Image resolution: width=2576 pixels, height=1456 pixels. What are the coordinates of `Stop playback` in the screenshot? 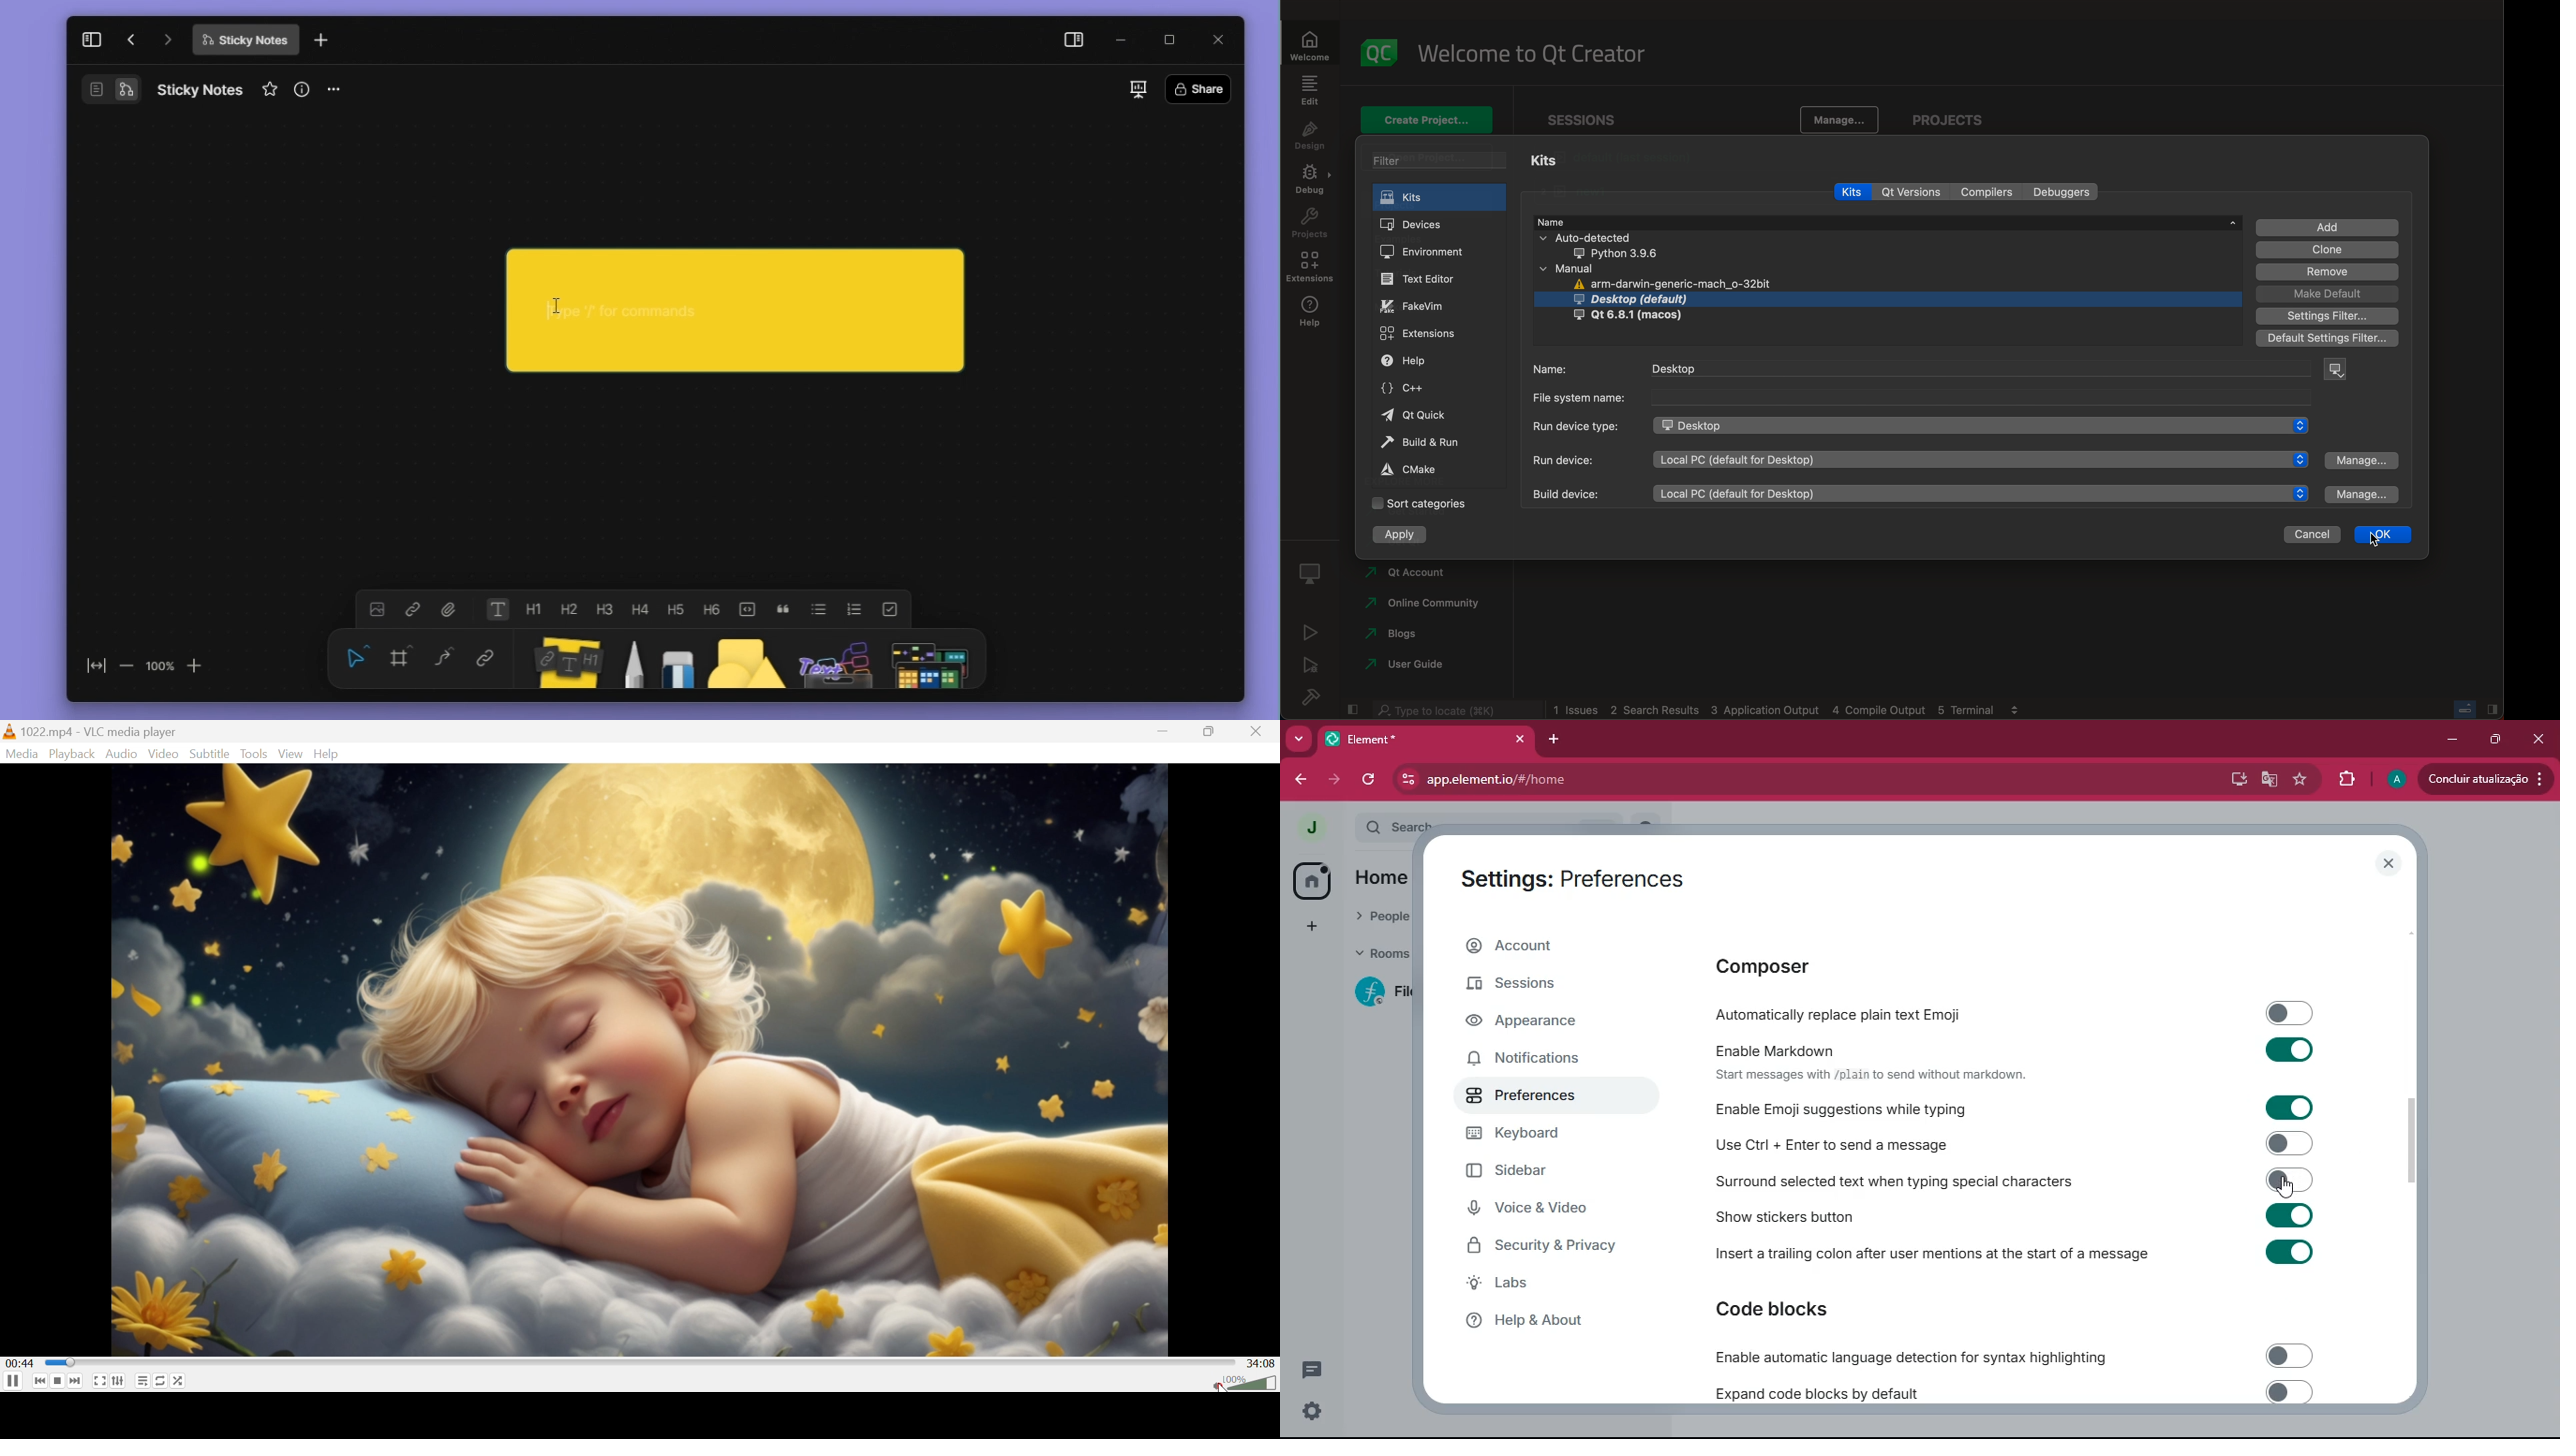 It's located at (58, 1383).